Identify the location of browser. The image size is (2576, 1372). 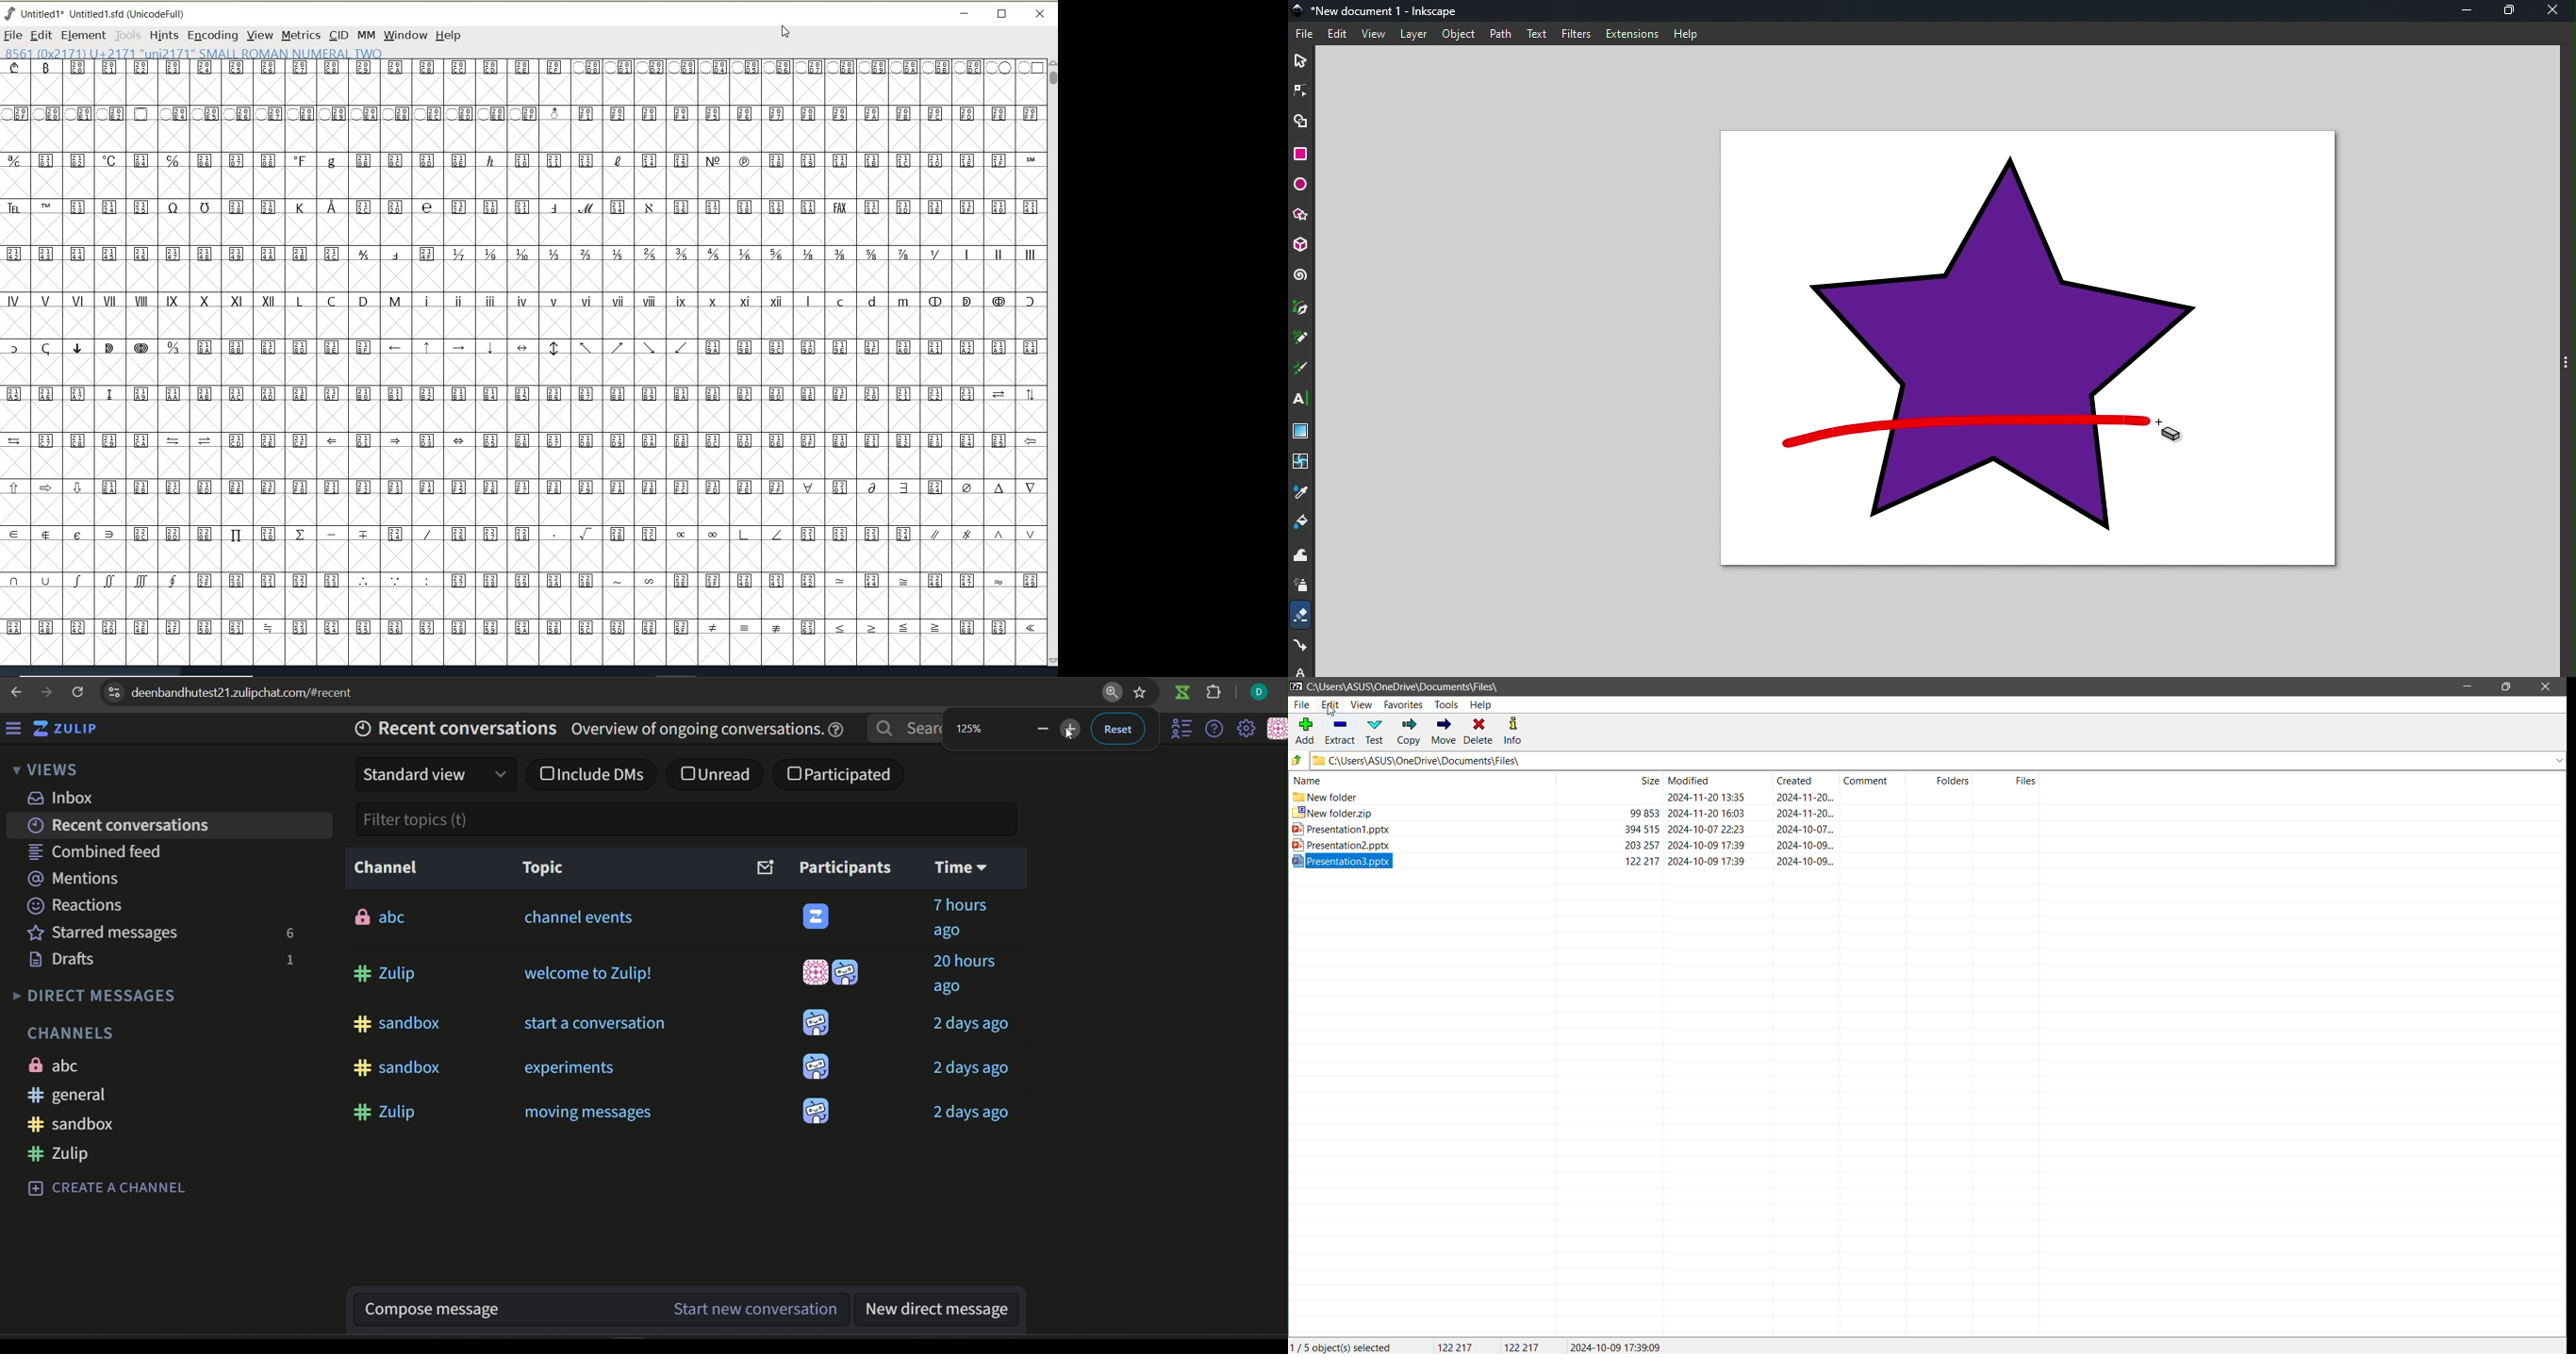
(253, 693).